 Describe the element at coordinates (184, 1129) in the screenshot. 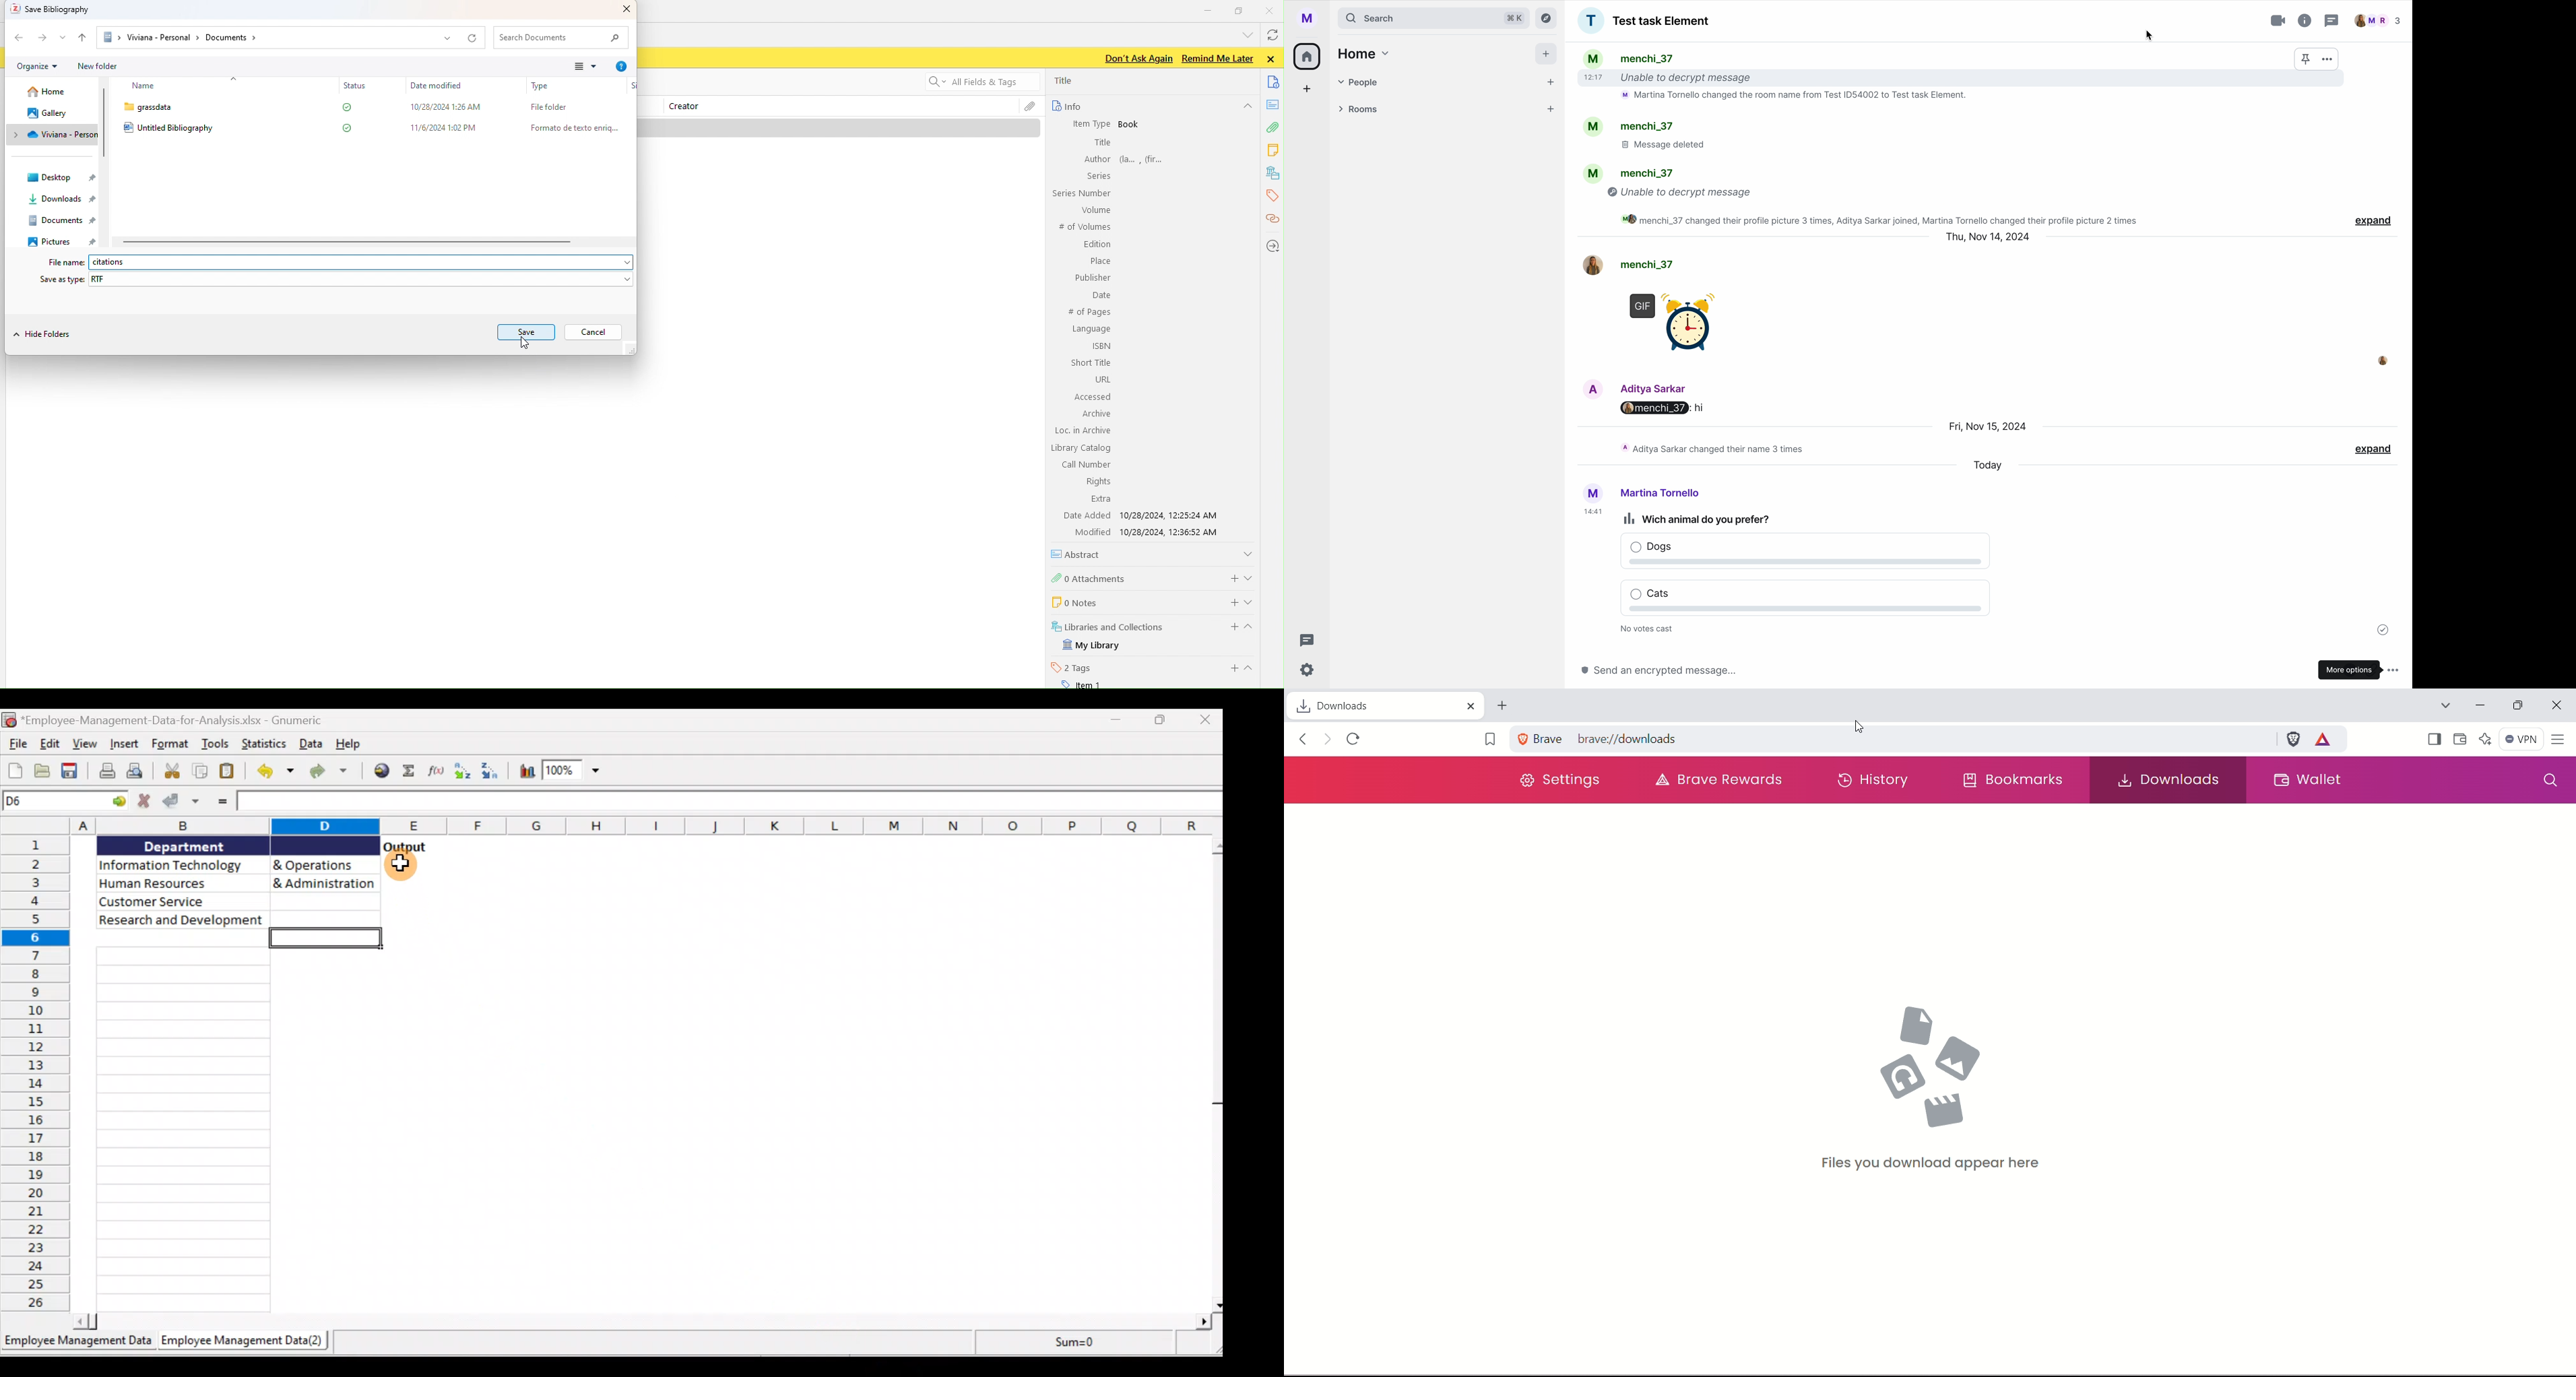

I see `column` at that location.